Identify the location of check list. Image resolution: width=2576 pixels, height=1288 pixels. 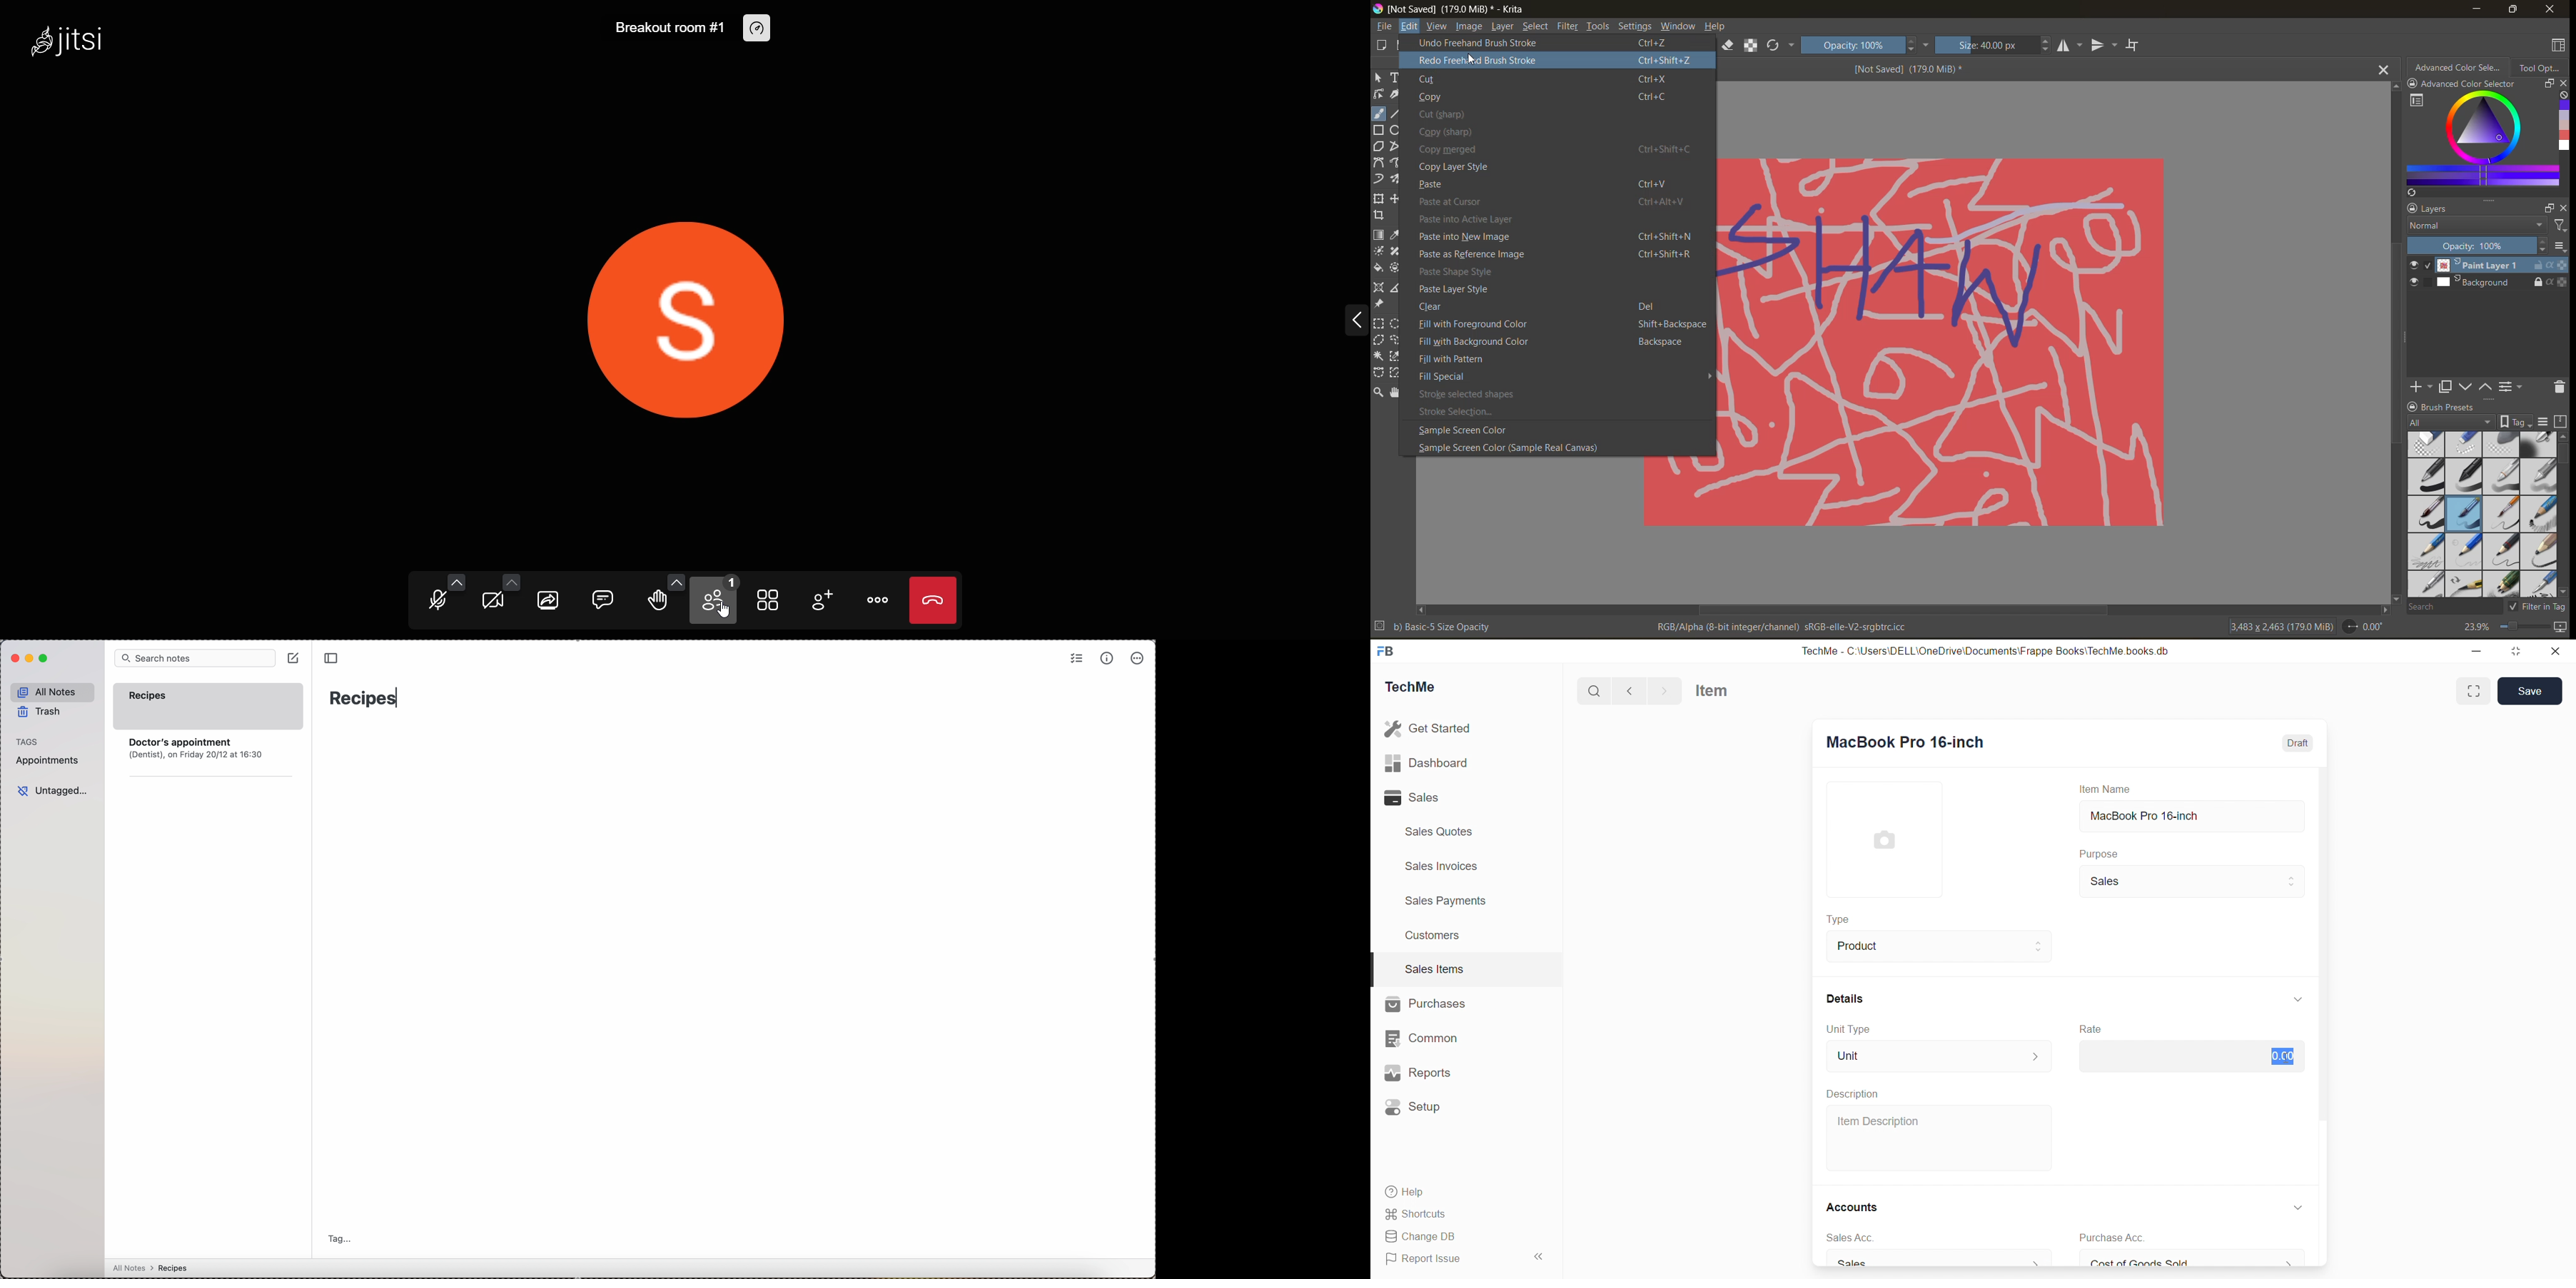
(1075, 659).